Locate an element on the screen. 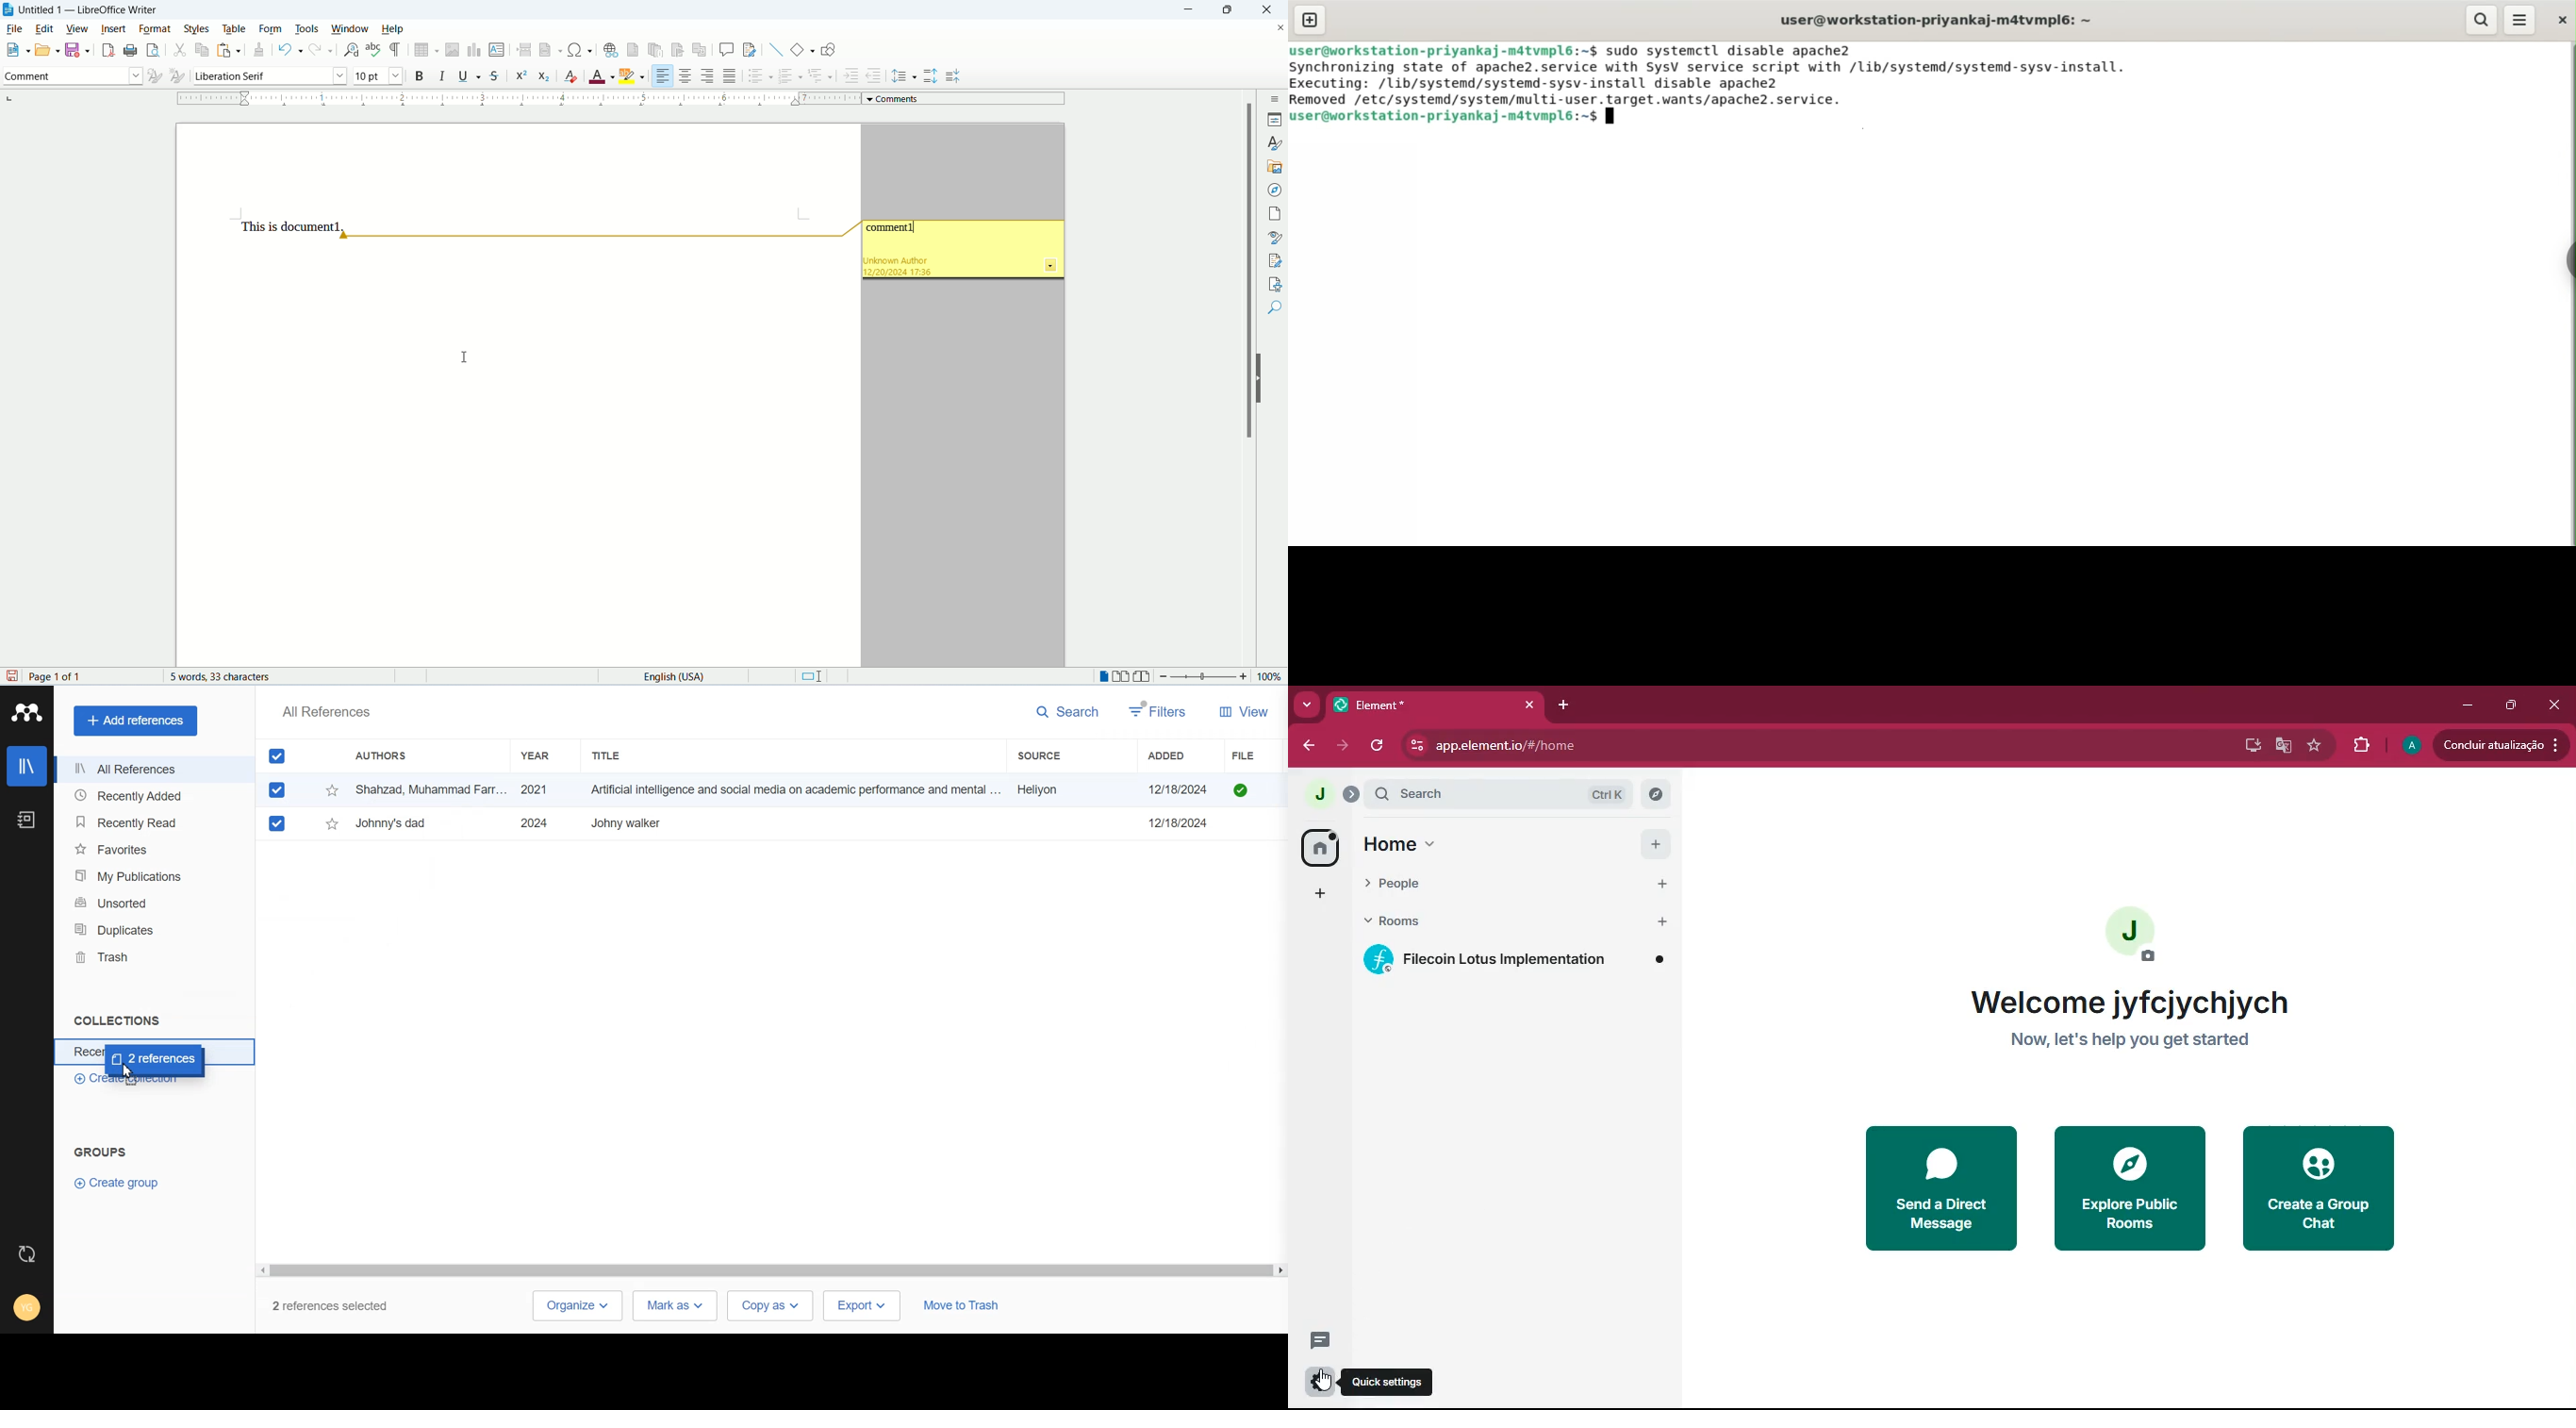  Logo is located at coordinates (26, 712).